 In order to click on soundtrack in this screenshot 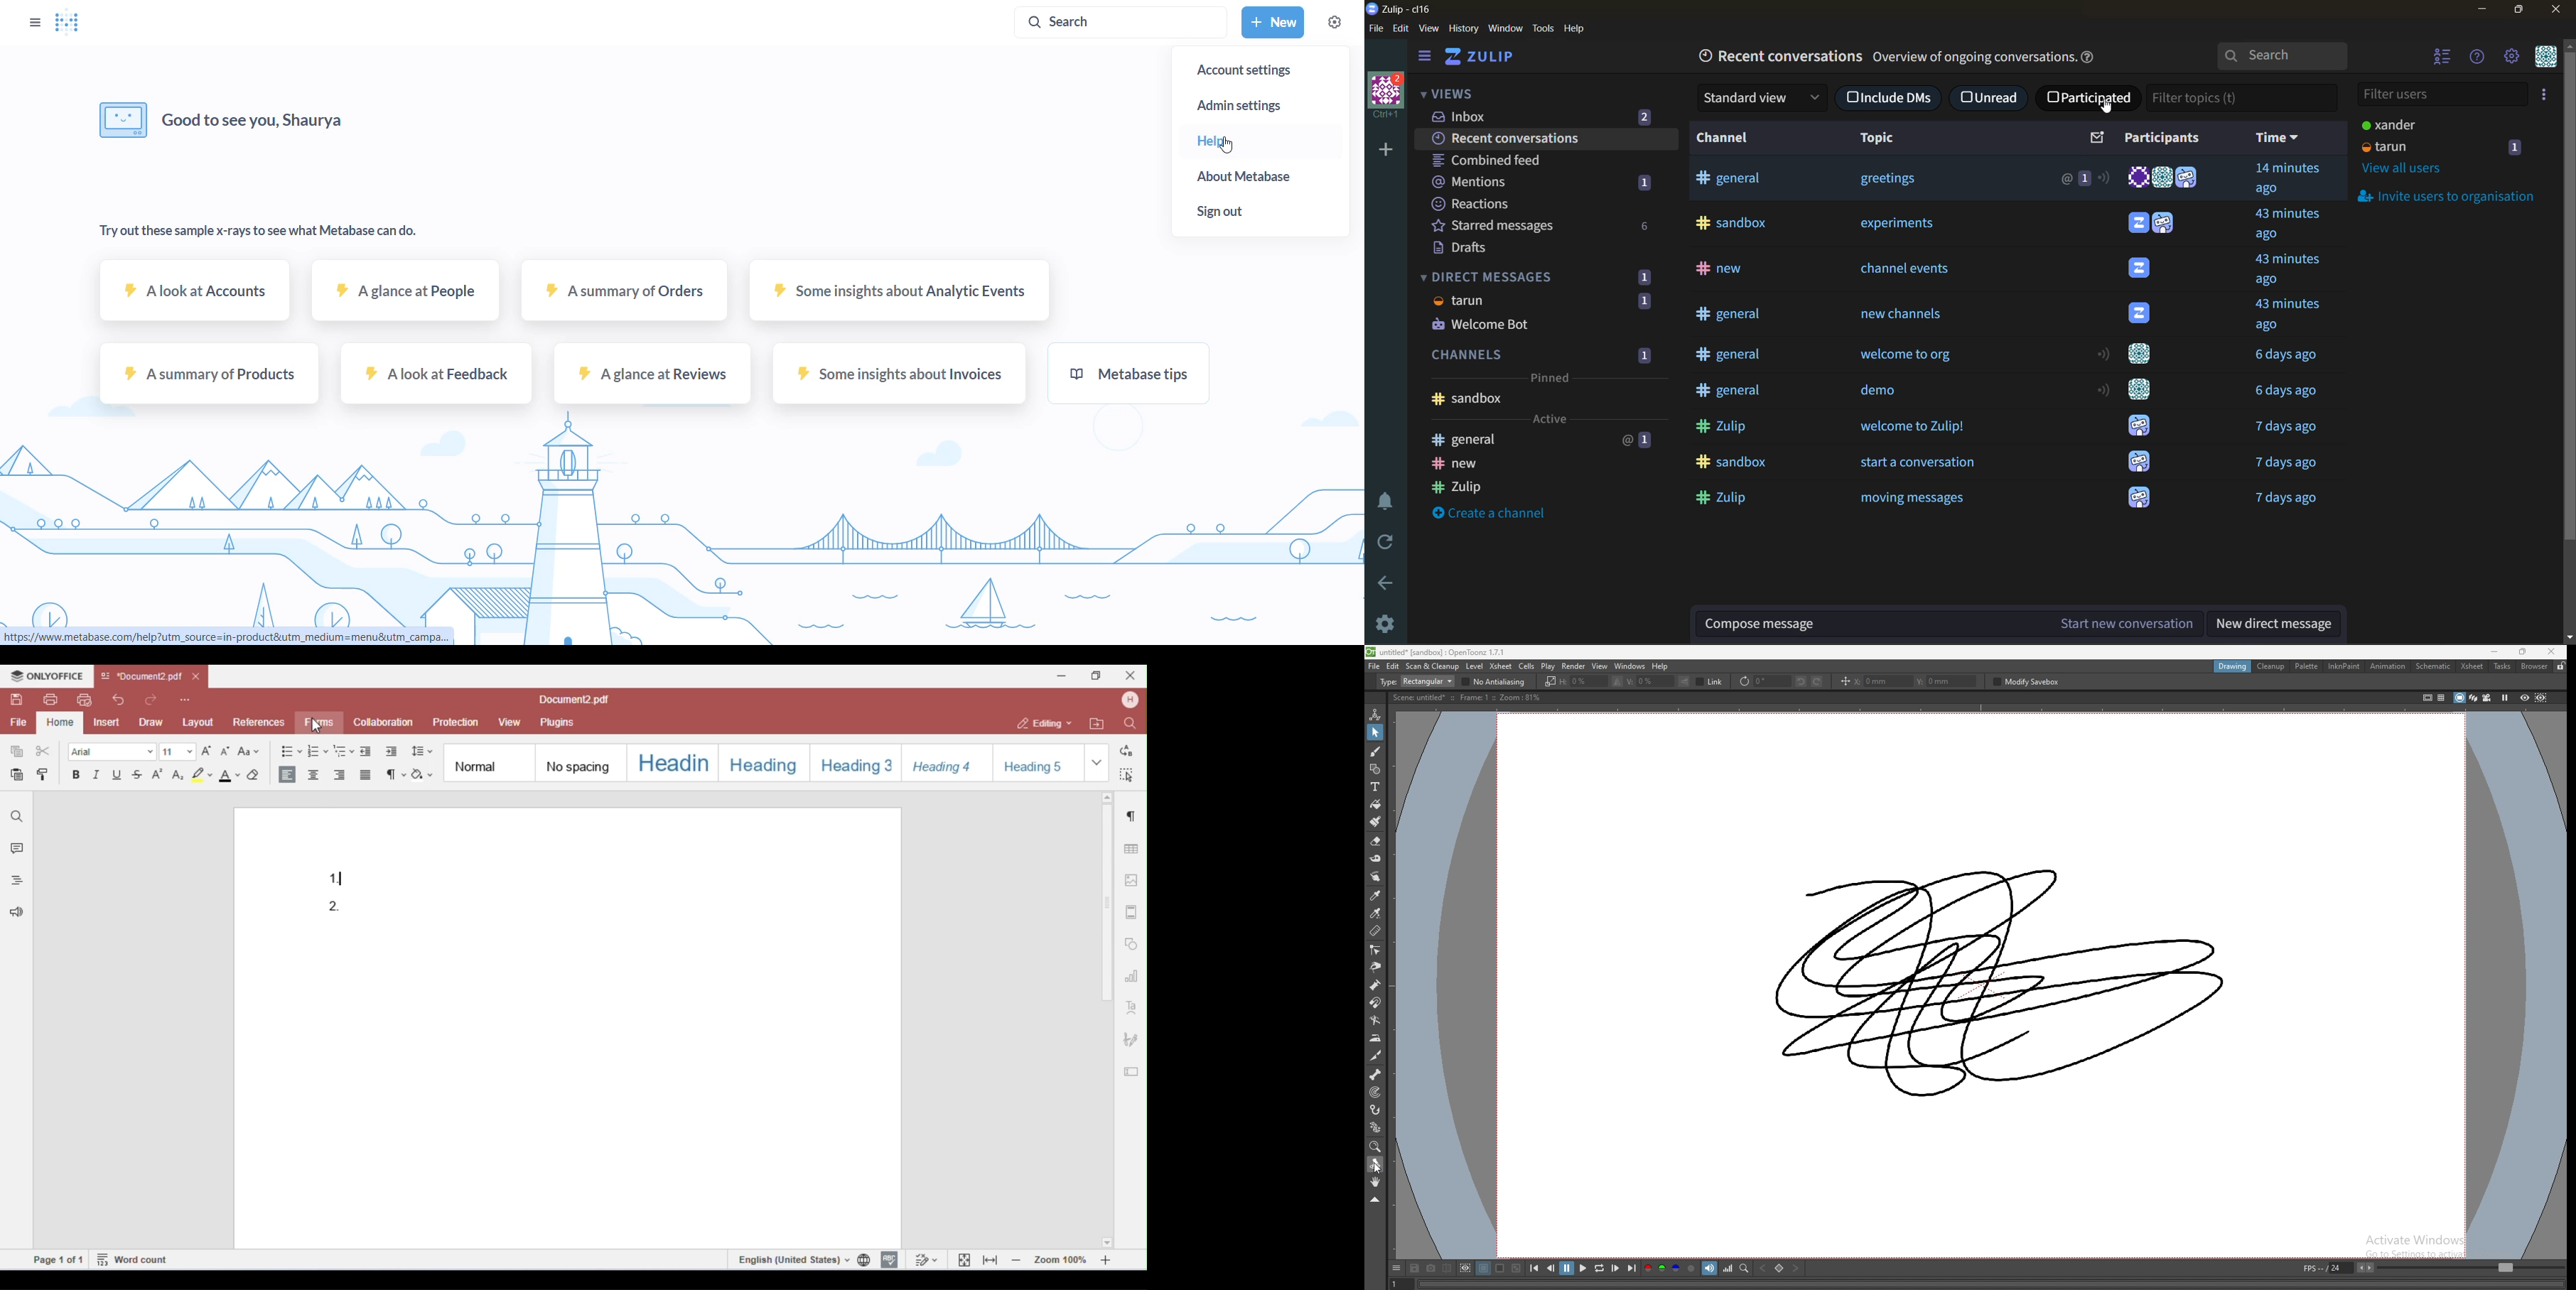, I will do `click(1710, 1269)`.